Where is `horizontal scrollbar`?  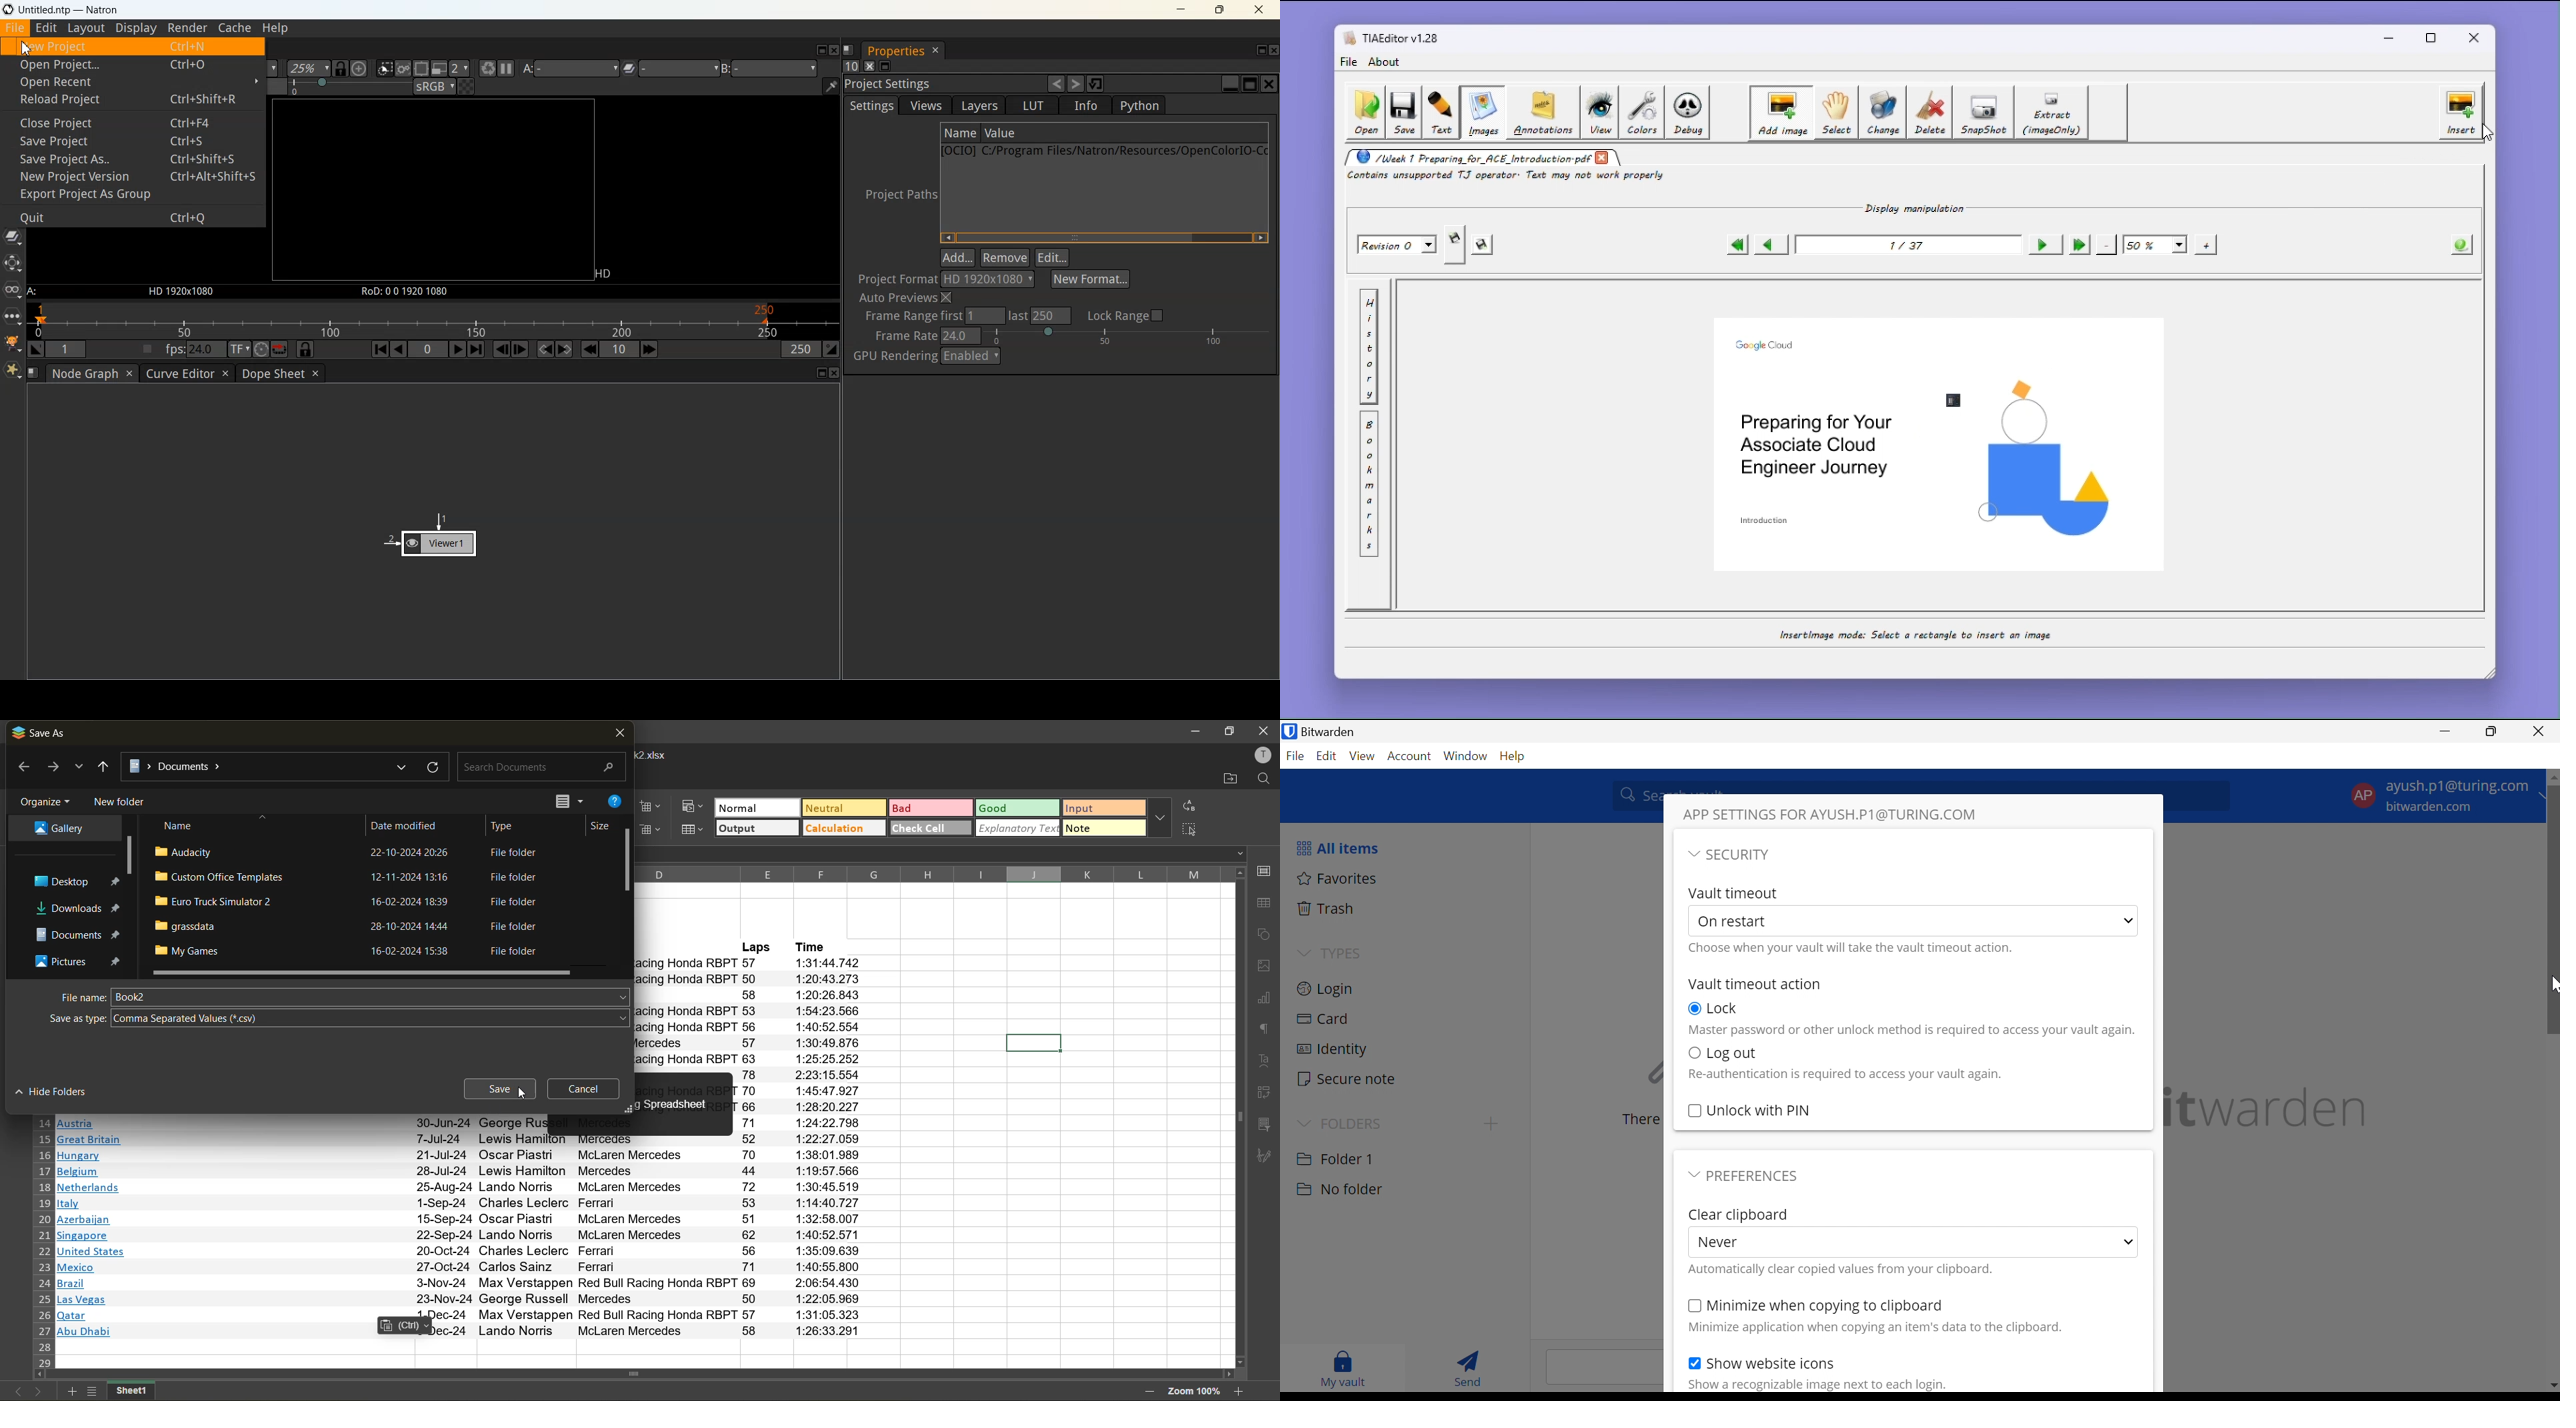
horizontal scrollbar is located at coordinates (632, 1374).